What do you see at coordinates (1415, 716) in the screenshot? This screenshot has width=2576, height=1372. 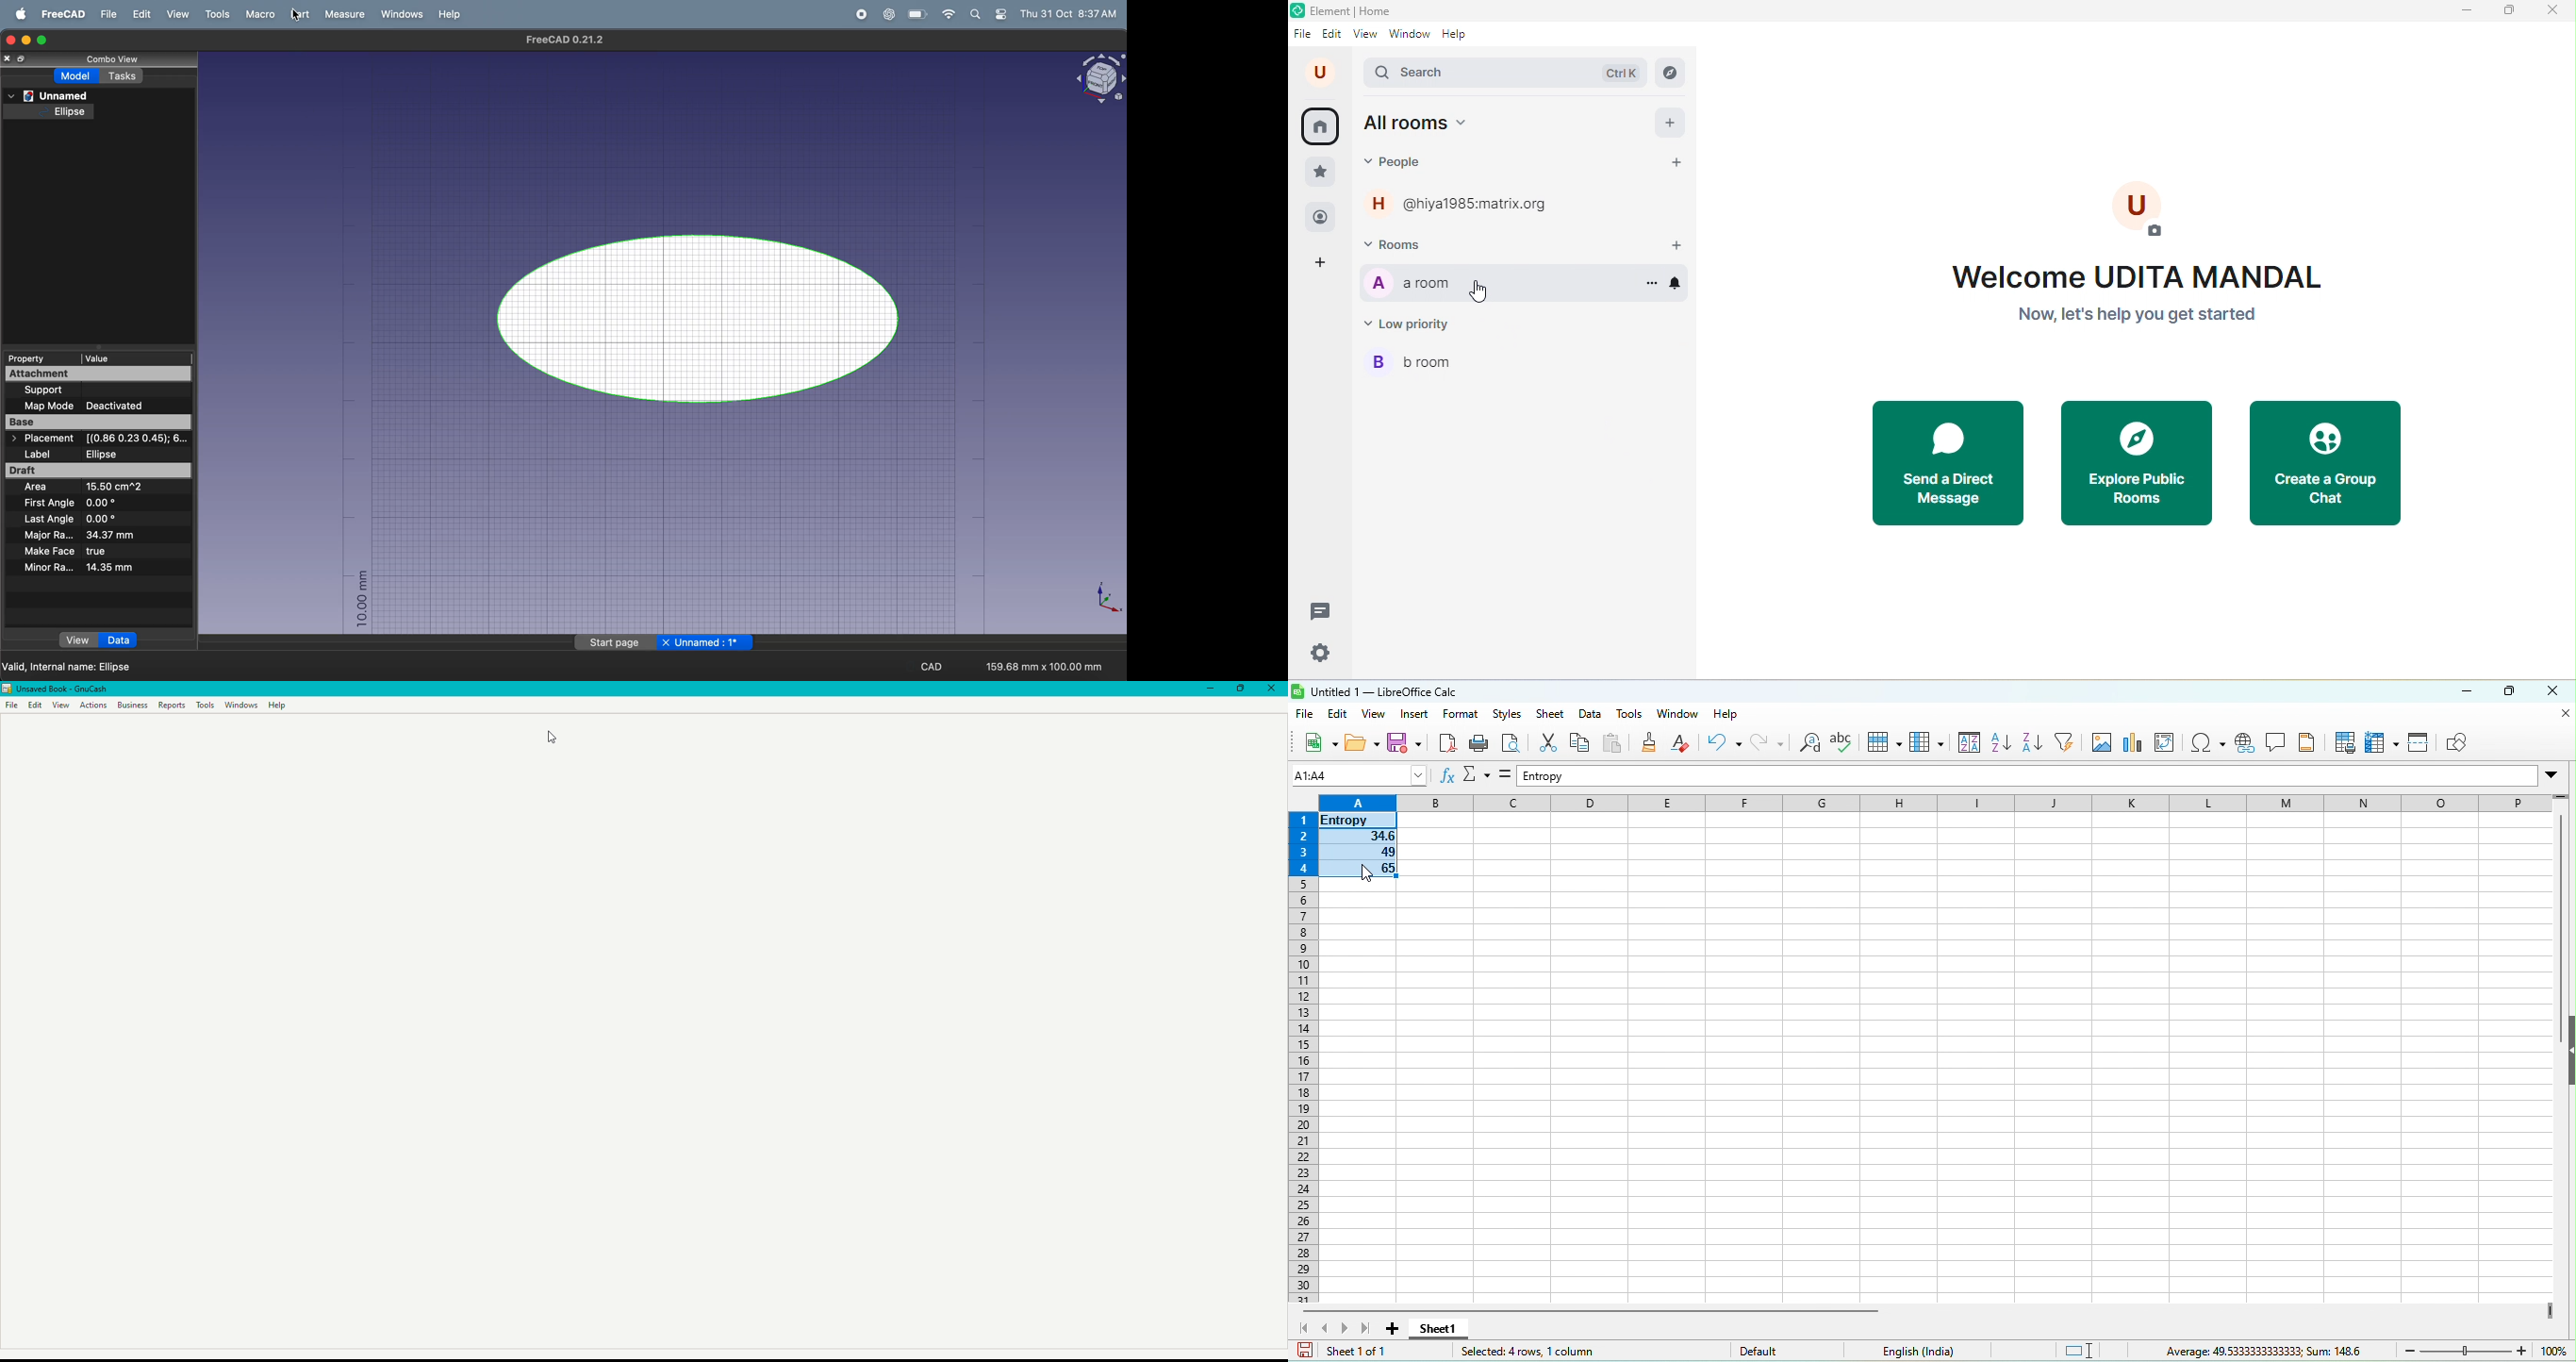 I see `insert` at bounding box center [1415, 716].